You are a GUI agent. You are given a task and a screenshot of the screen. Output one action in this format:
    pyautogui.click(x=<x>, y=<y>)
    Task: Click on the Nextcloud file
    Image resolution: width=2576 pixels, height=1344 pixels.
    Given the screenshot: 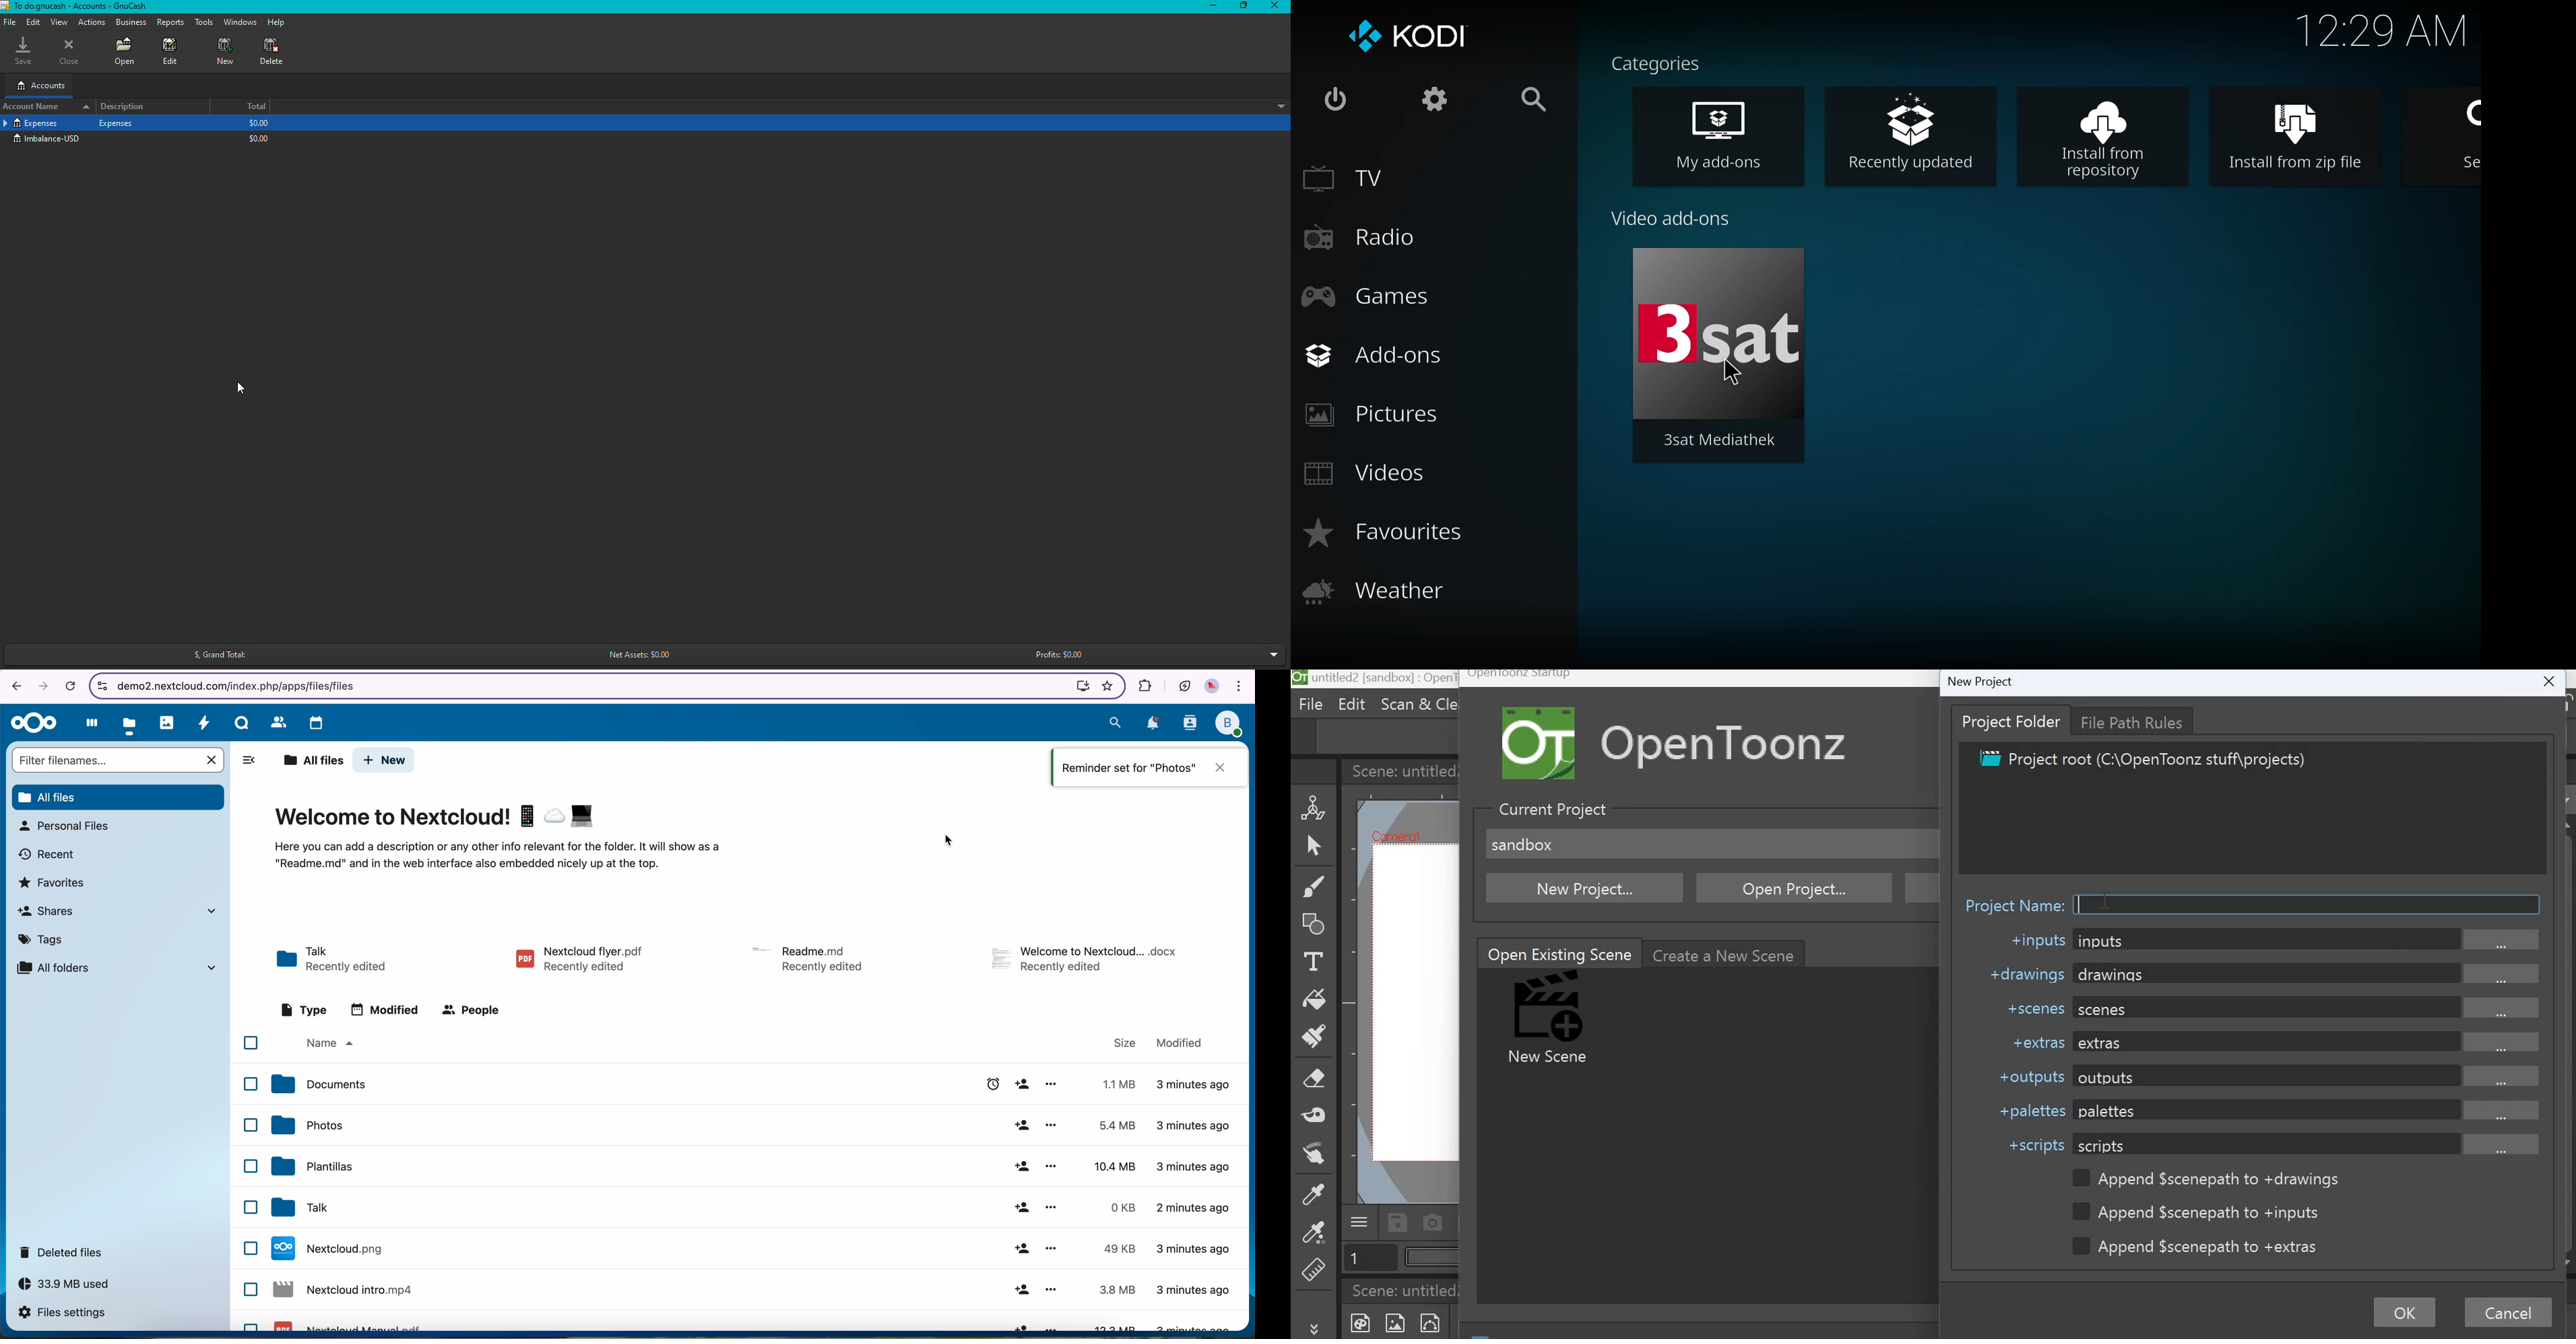 What is the action you would take?
    pyautogui.click(x=333, y=1248)
    